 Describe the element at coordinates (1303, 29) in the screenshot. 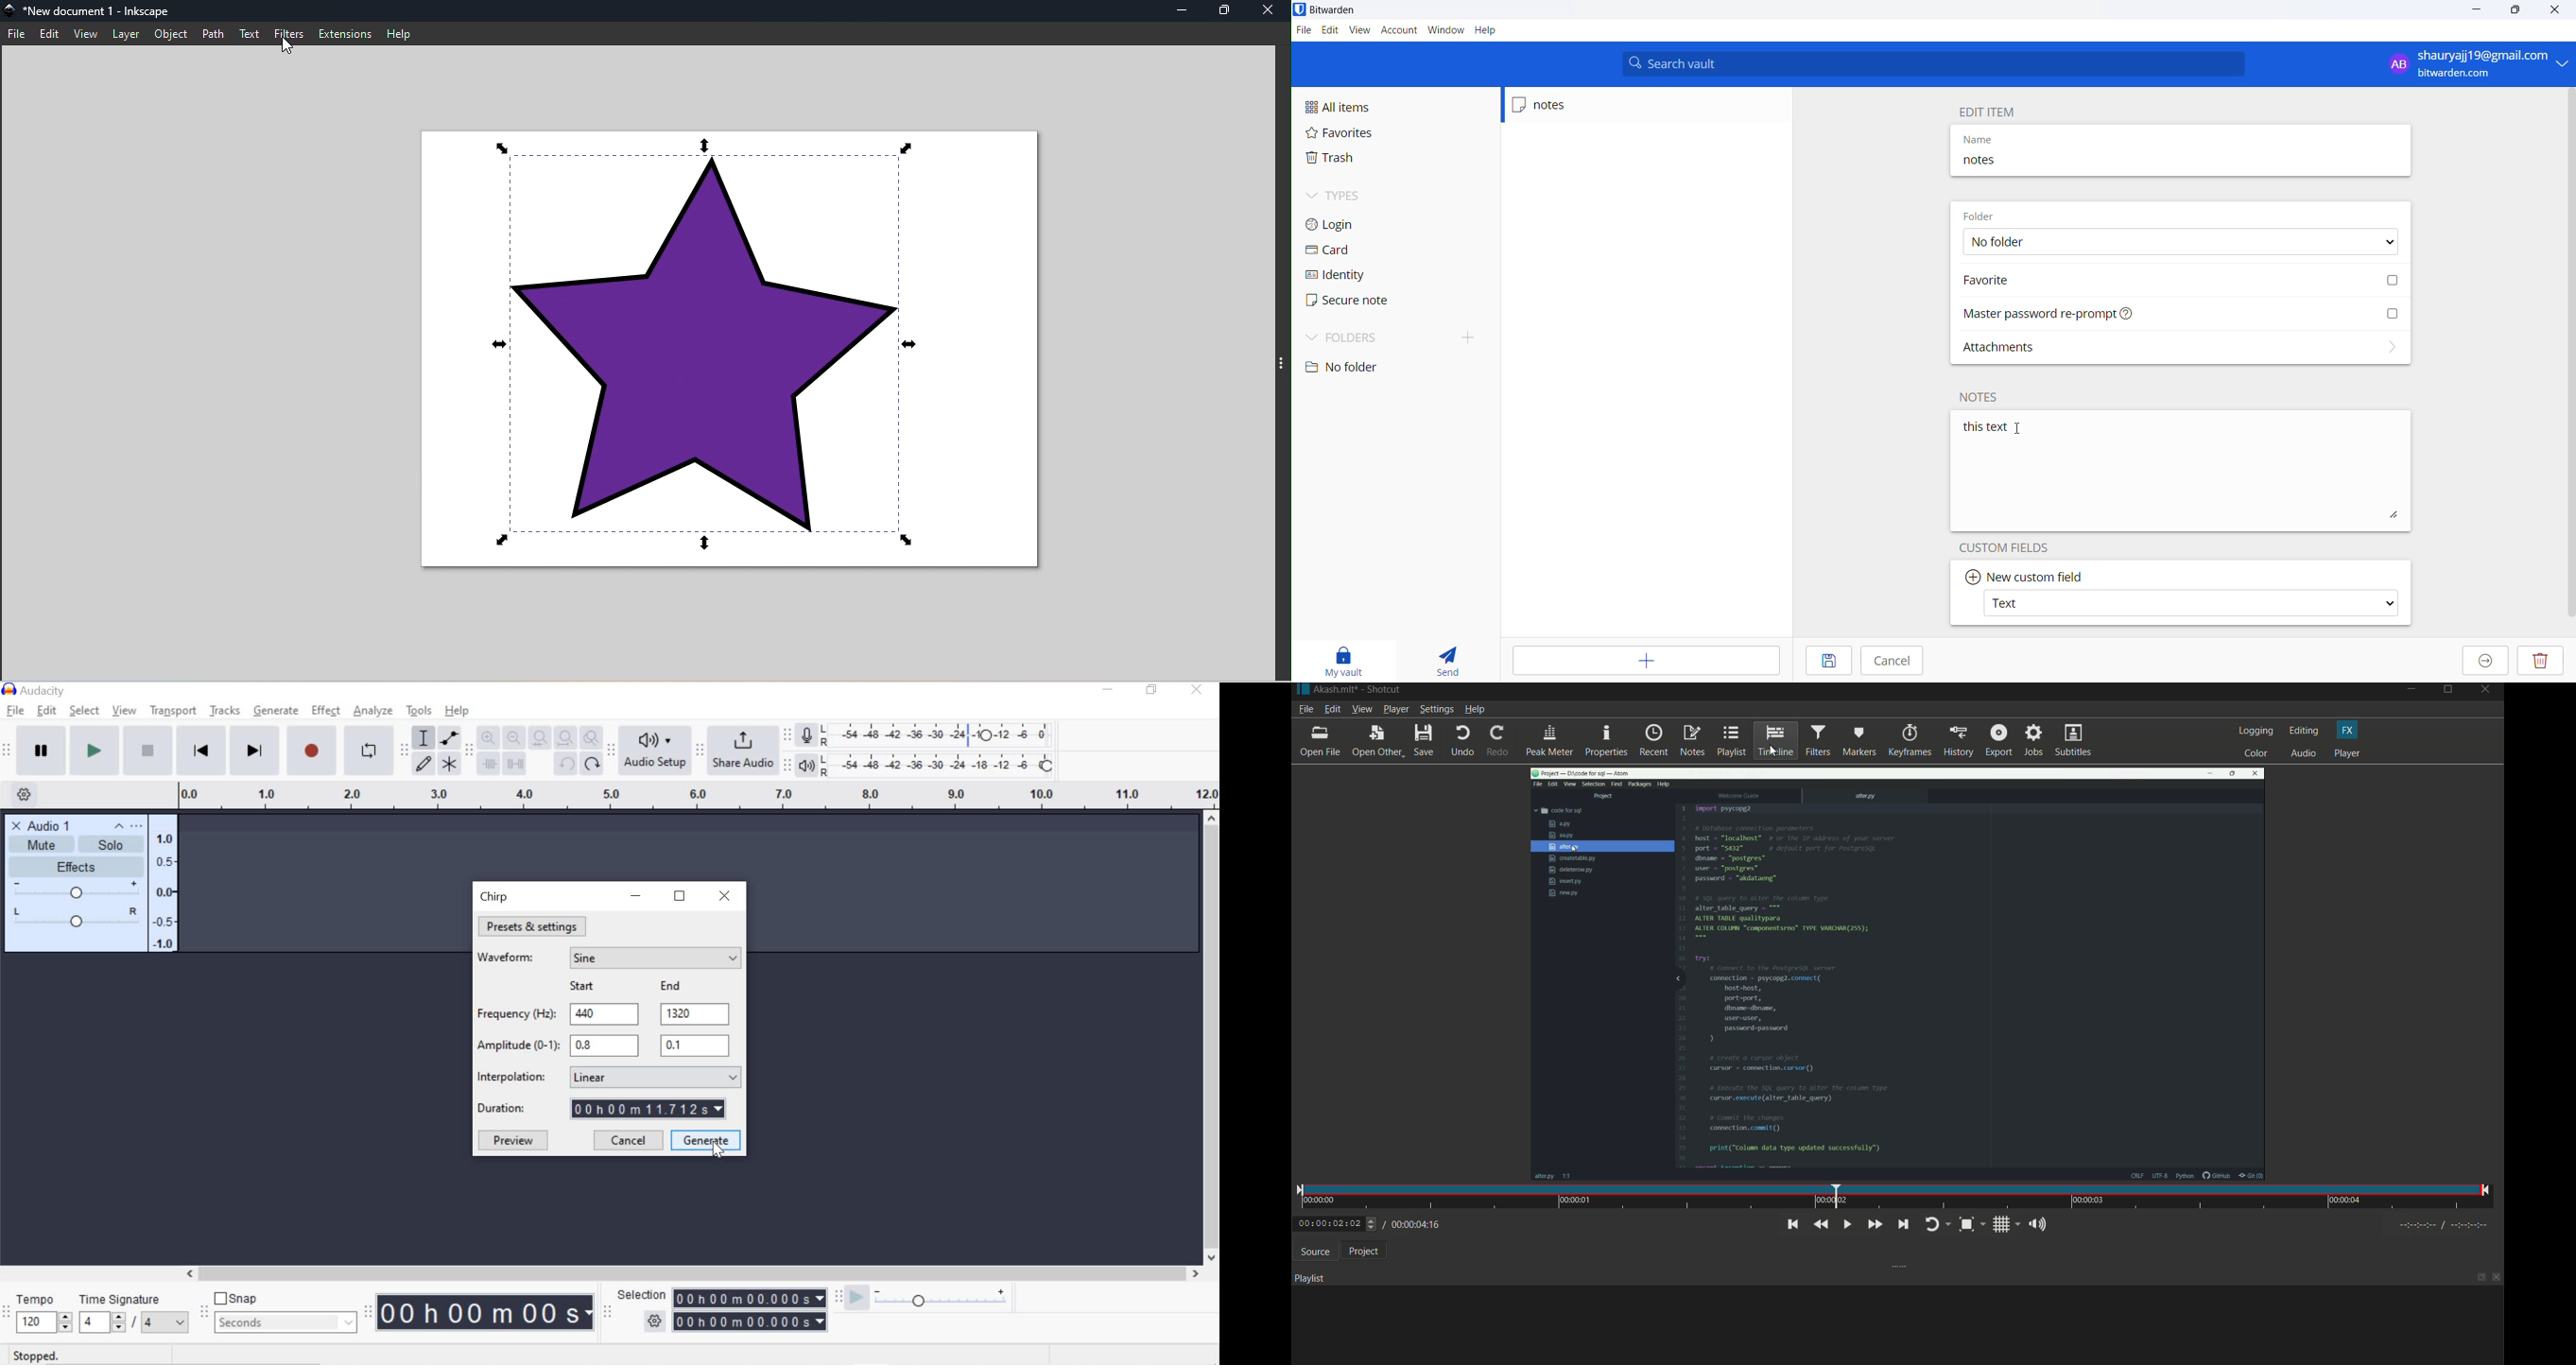

I see `files` at that location.